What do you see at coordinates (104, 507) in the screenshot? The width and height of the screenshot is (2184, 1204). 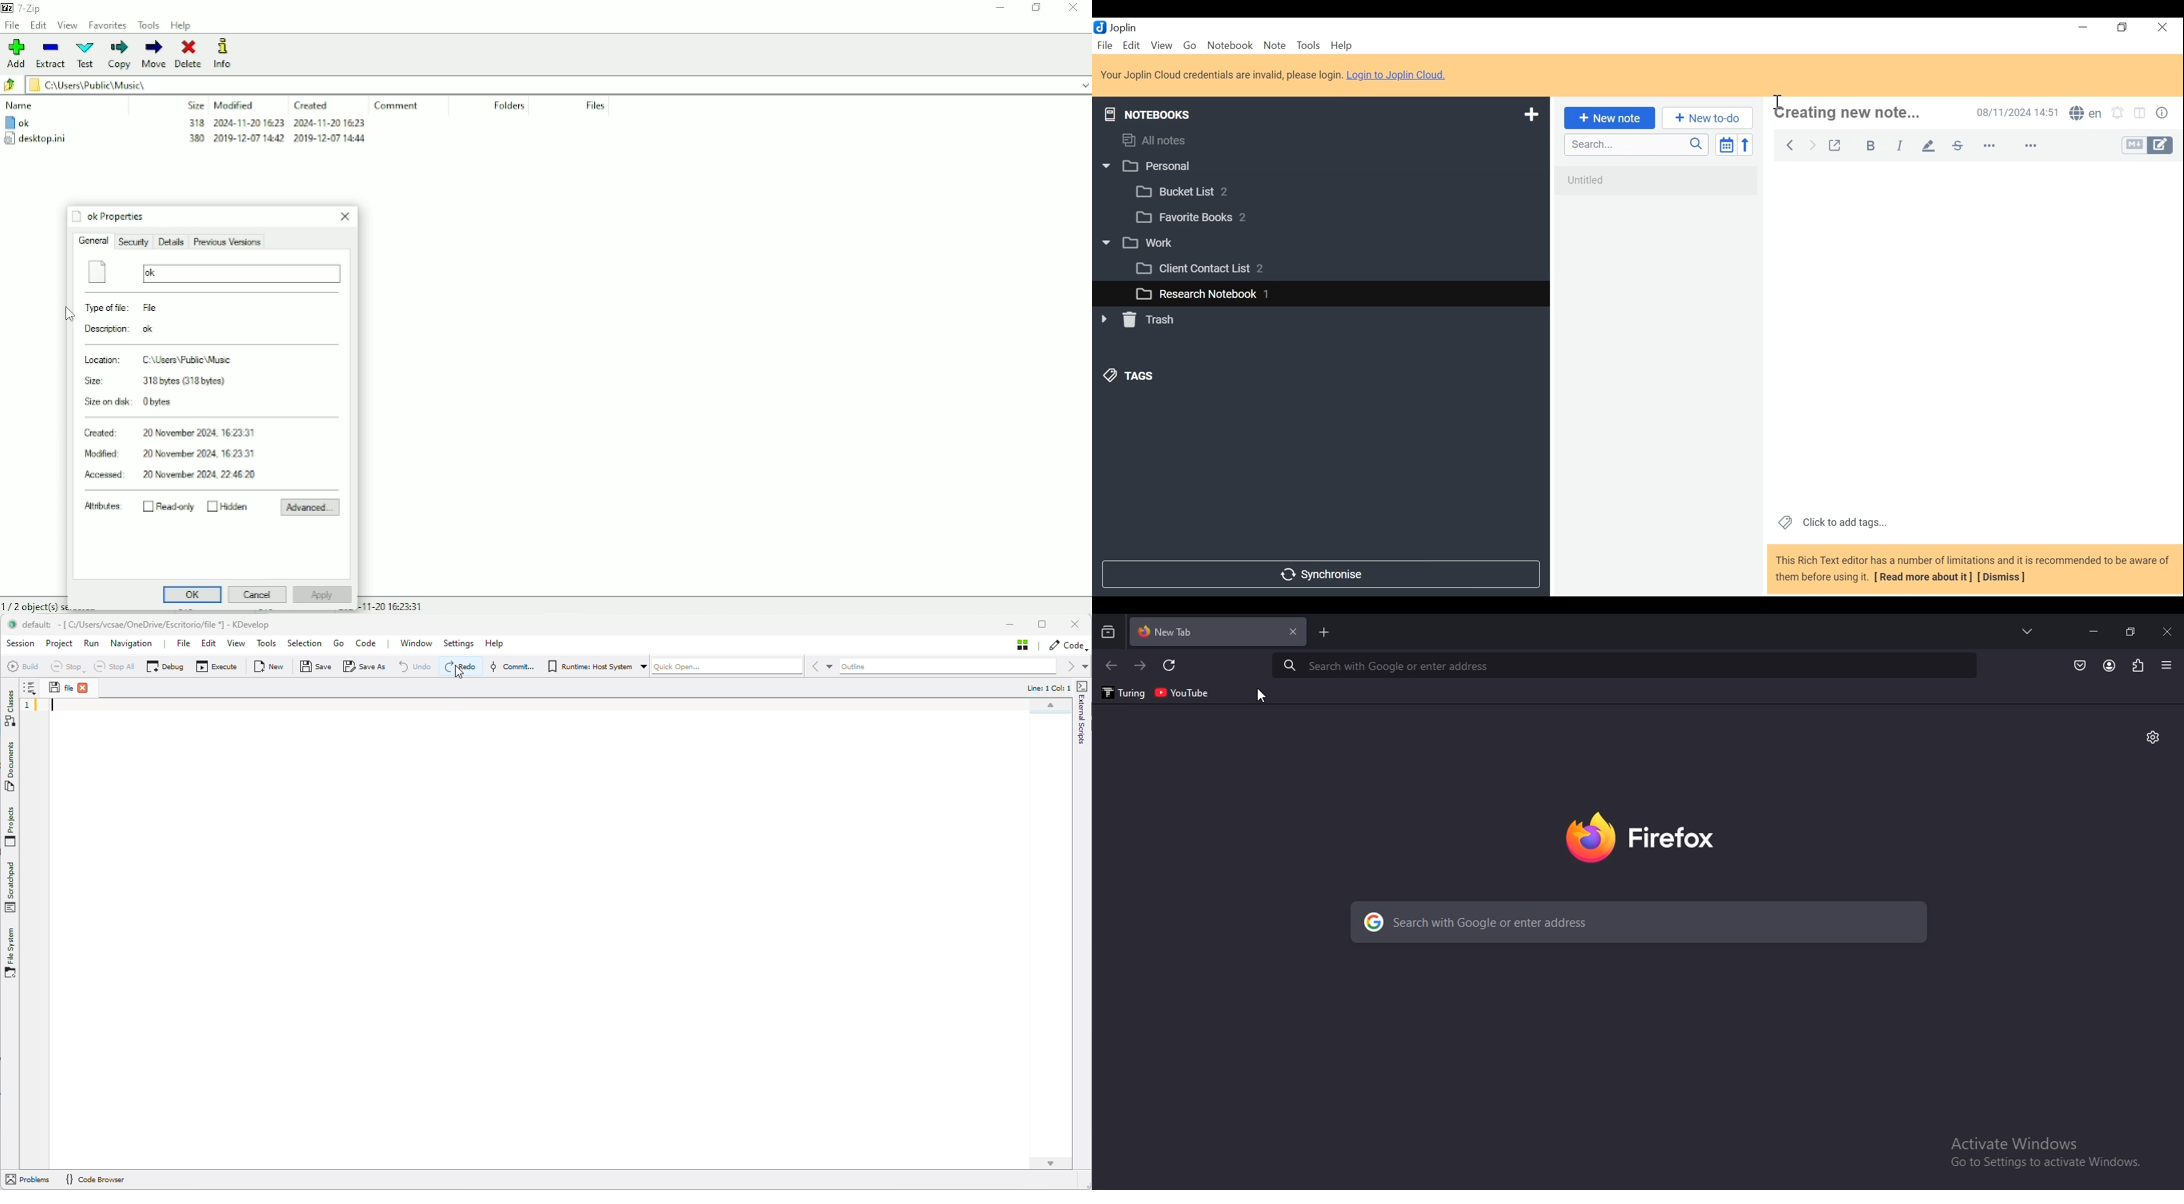 I see `Attributes` at bounding box center [104, 507].